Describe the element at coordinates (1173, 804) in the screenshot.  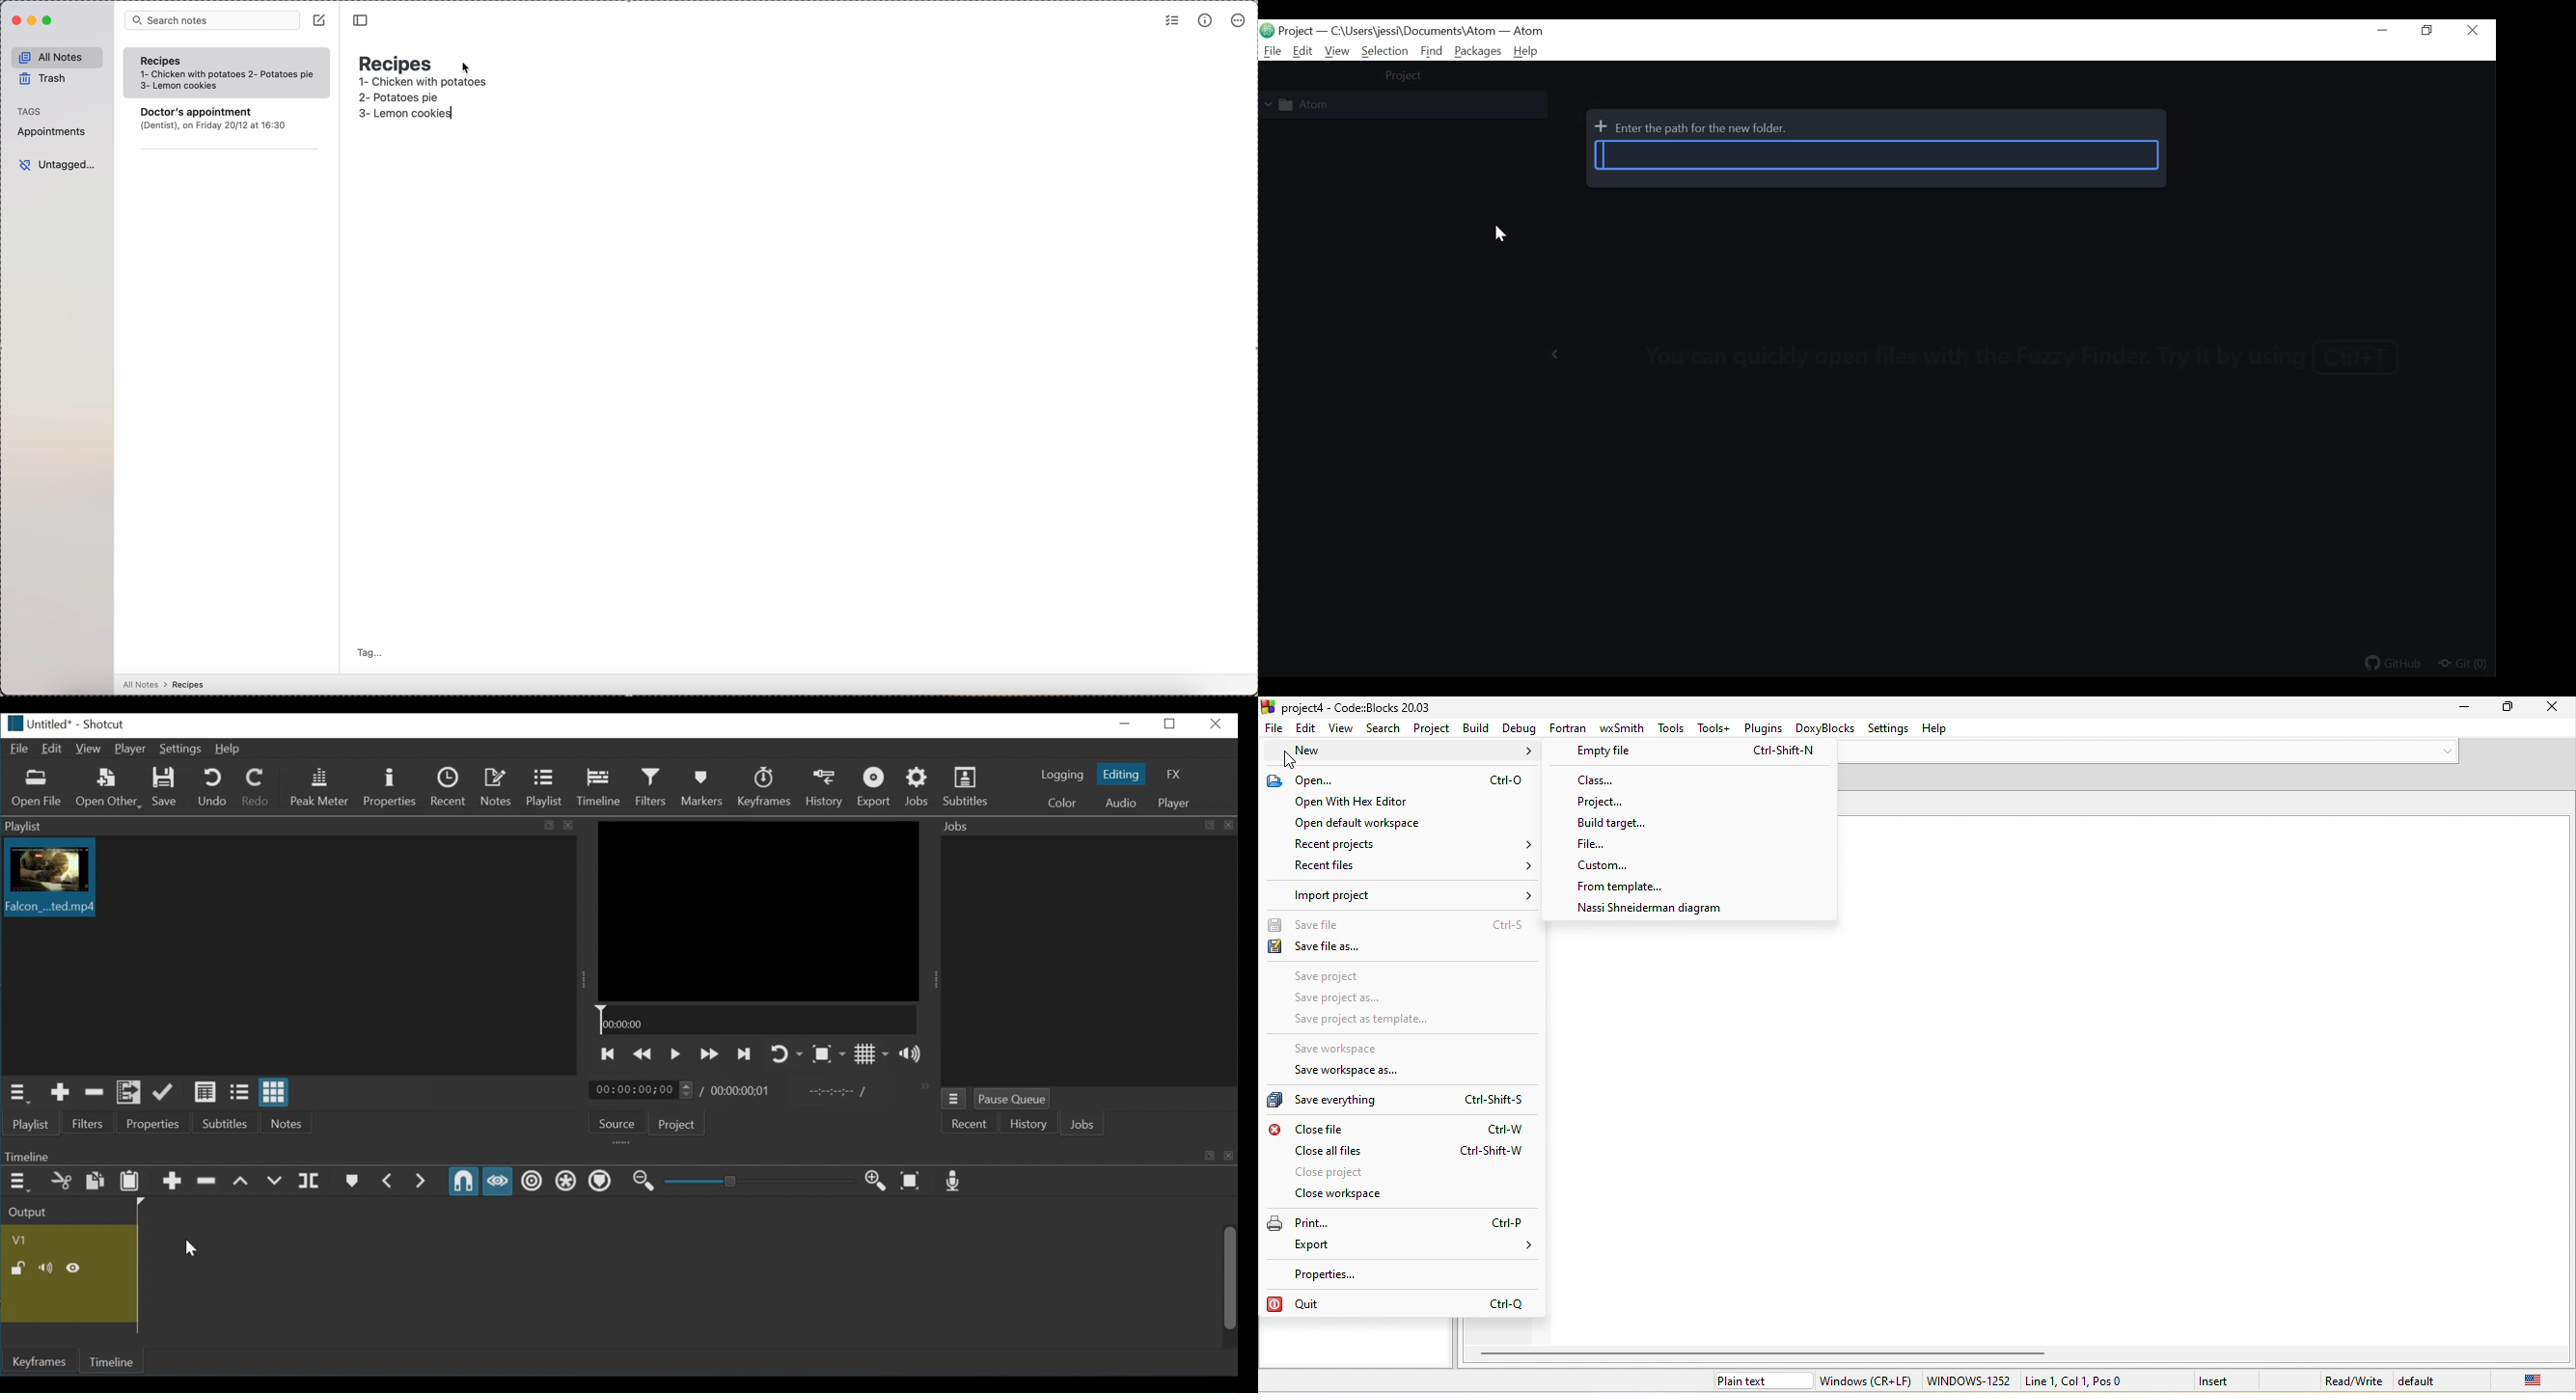
I see `Player` at that location.